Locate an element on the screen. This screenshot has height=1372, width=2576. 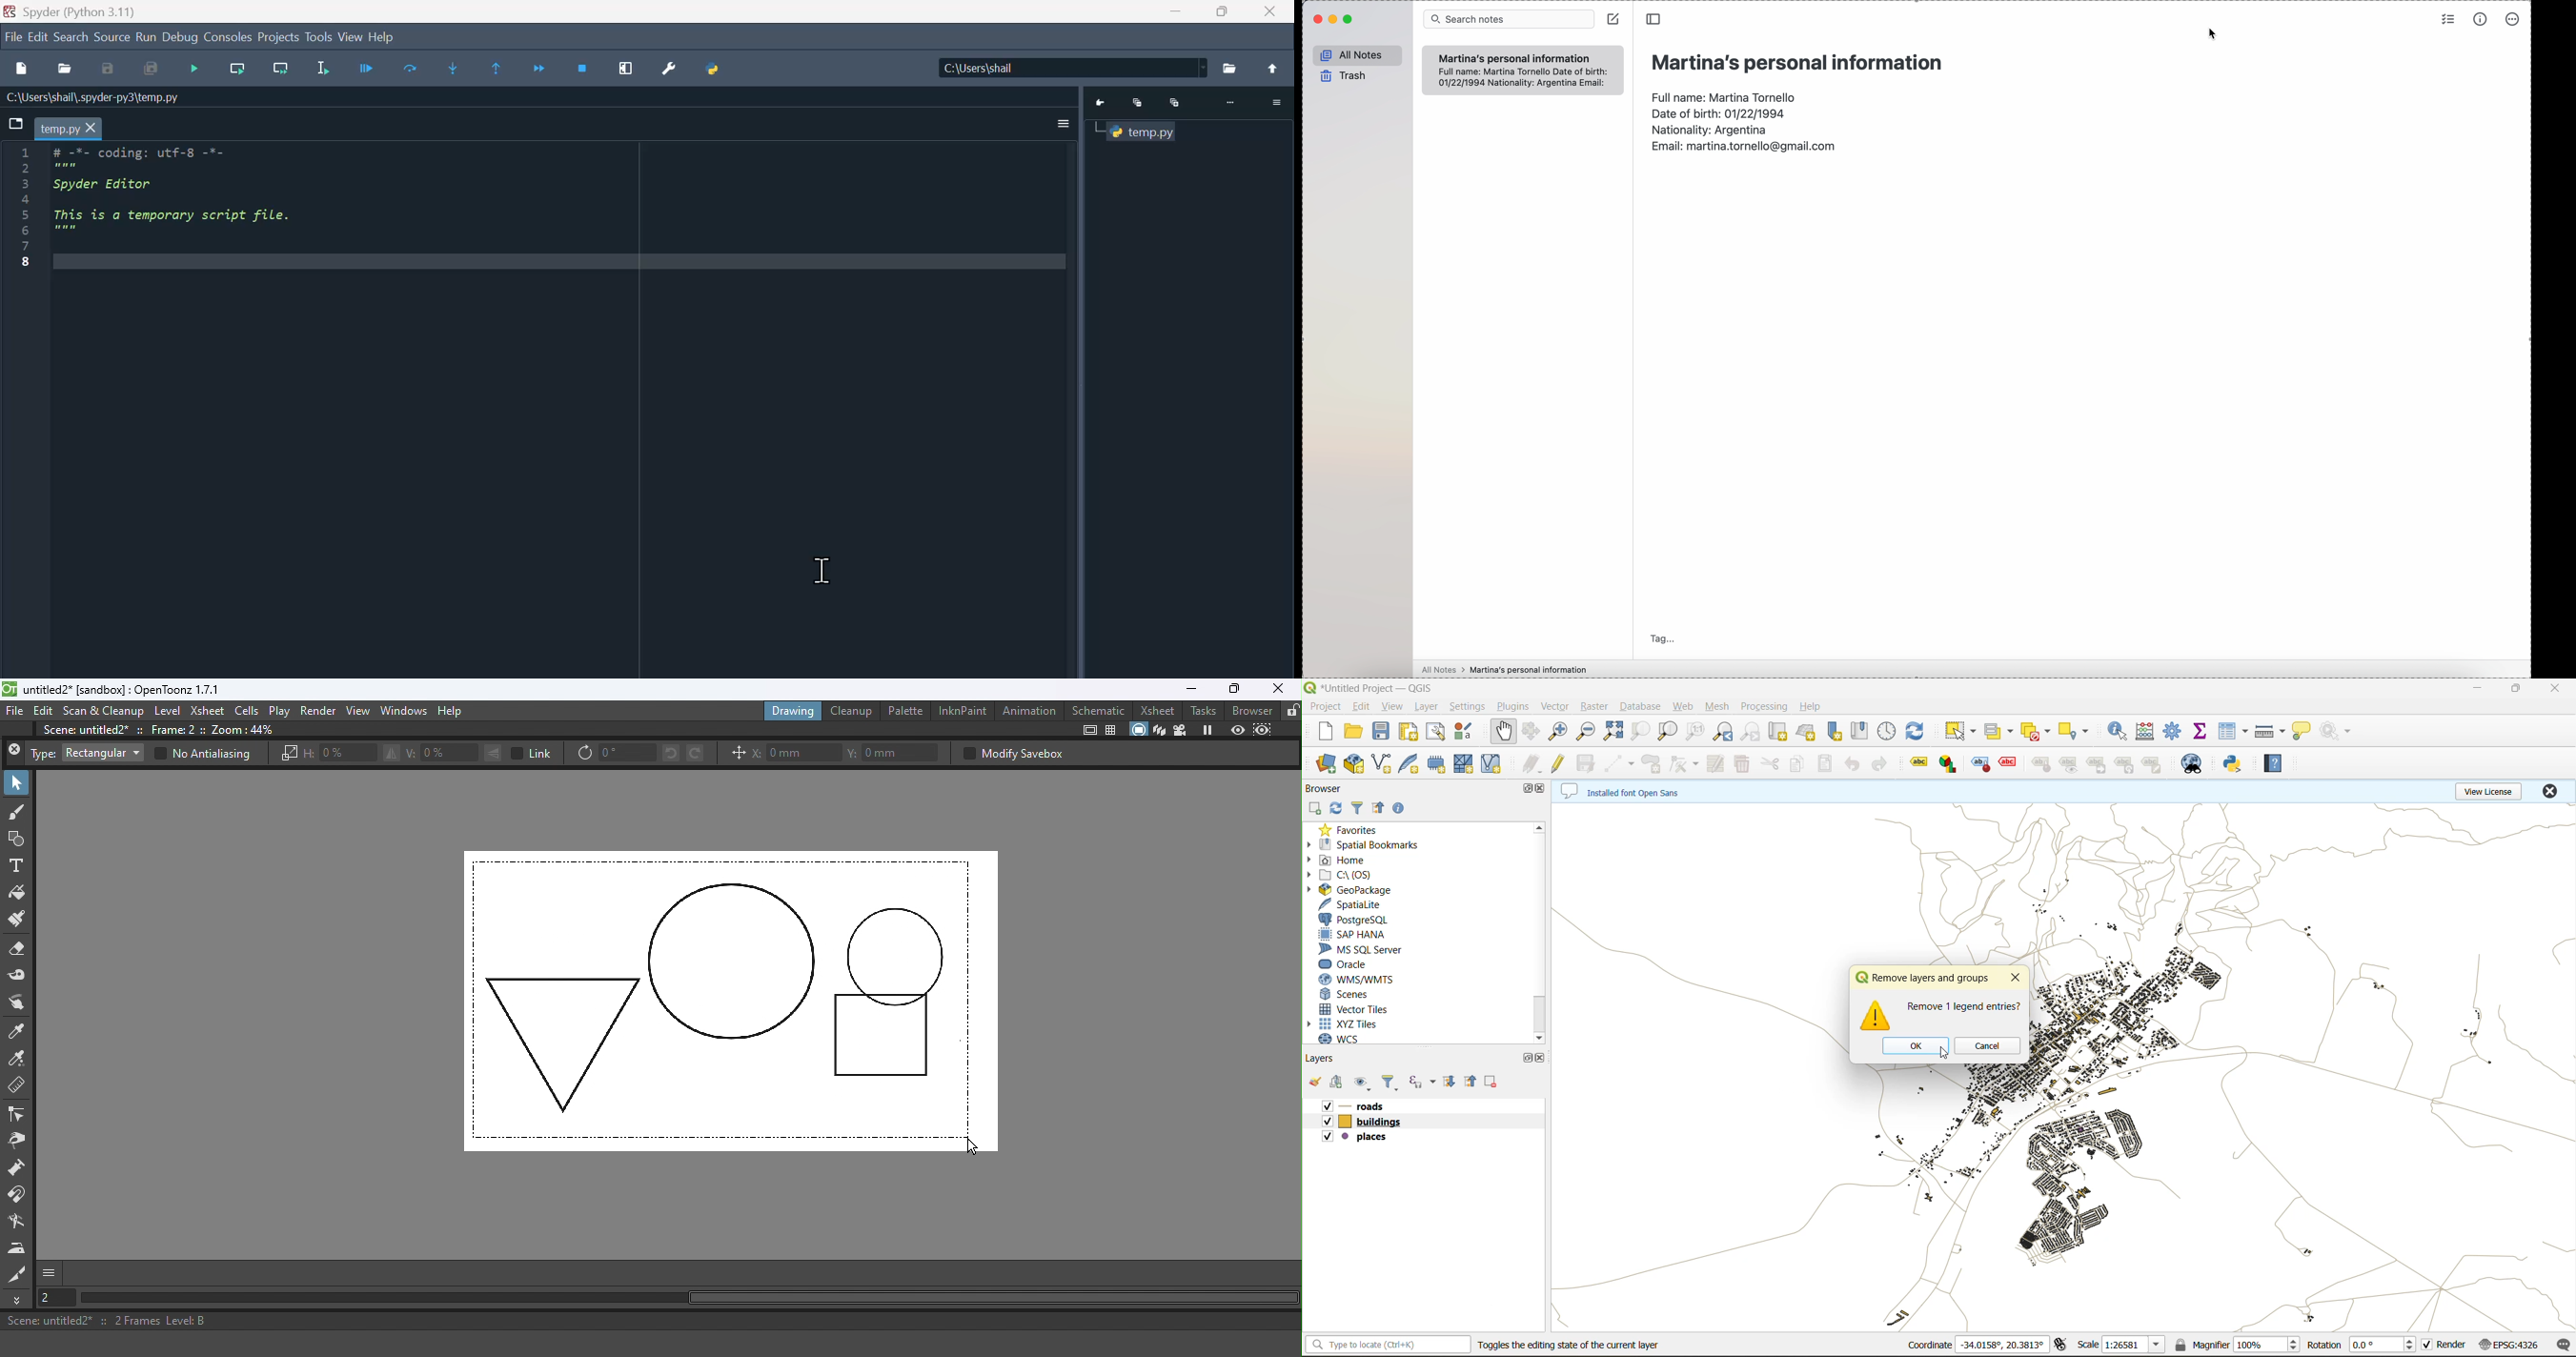
show tips is located at coordinates (2302, 732).